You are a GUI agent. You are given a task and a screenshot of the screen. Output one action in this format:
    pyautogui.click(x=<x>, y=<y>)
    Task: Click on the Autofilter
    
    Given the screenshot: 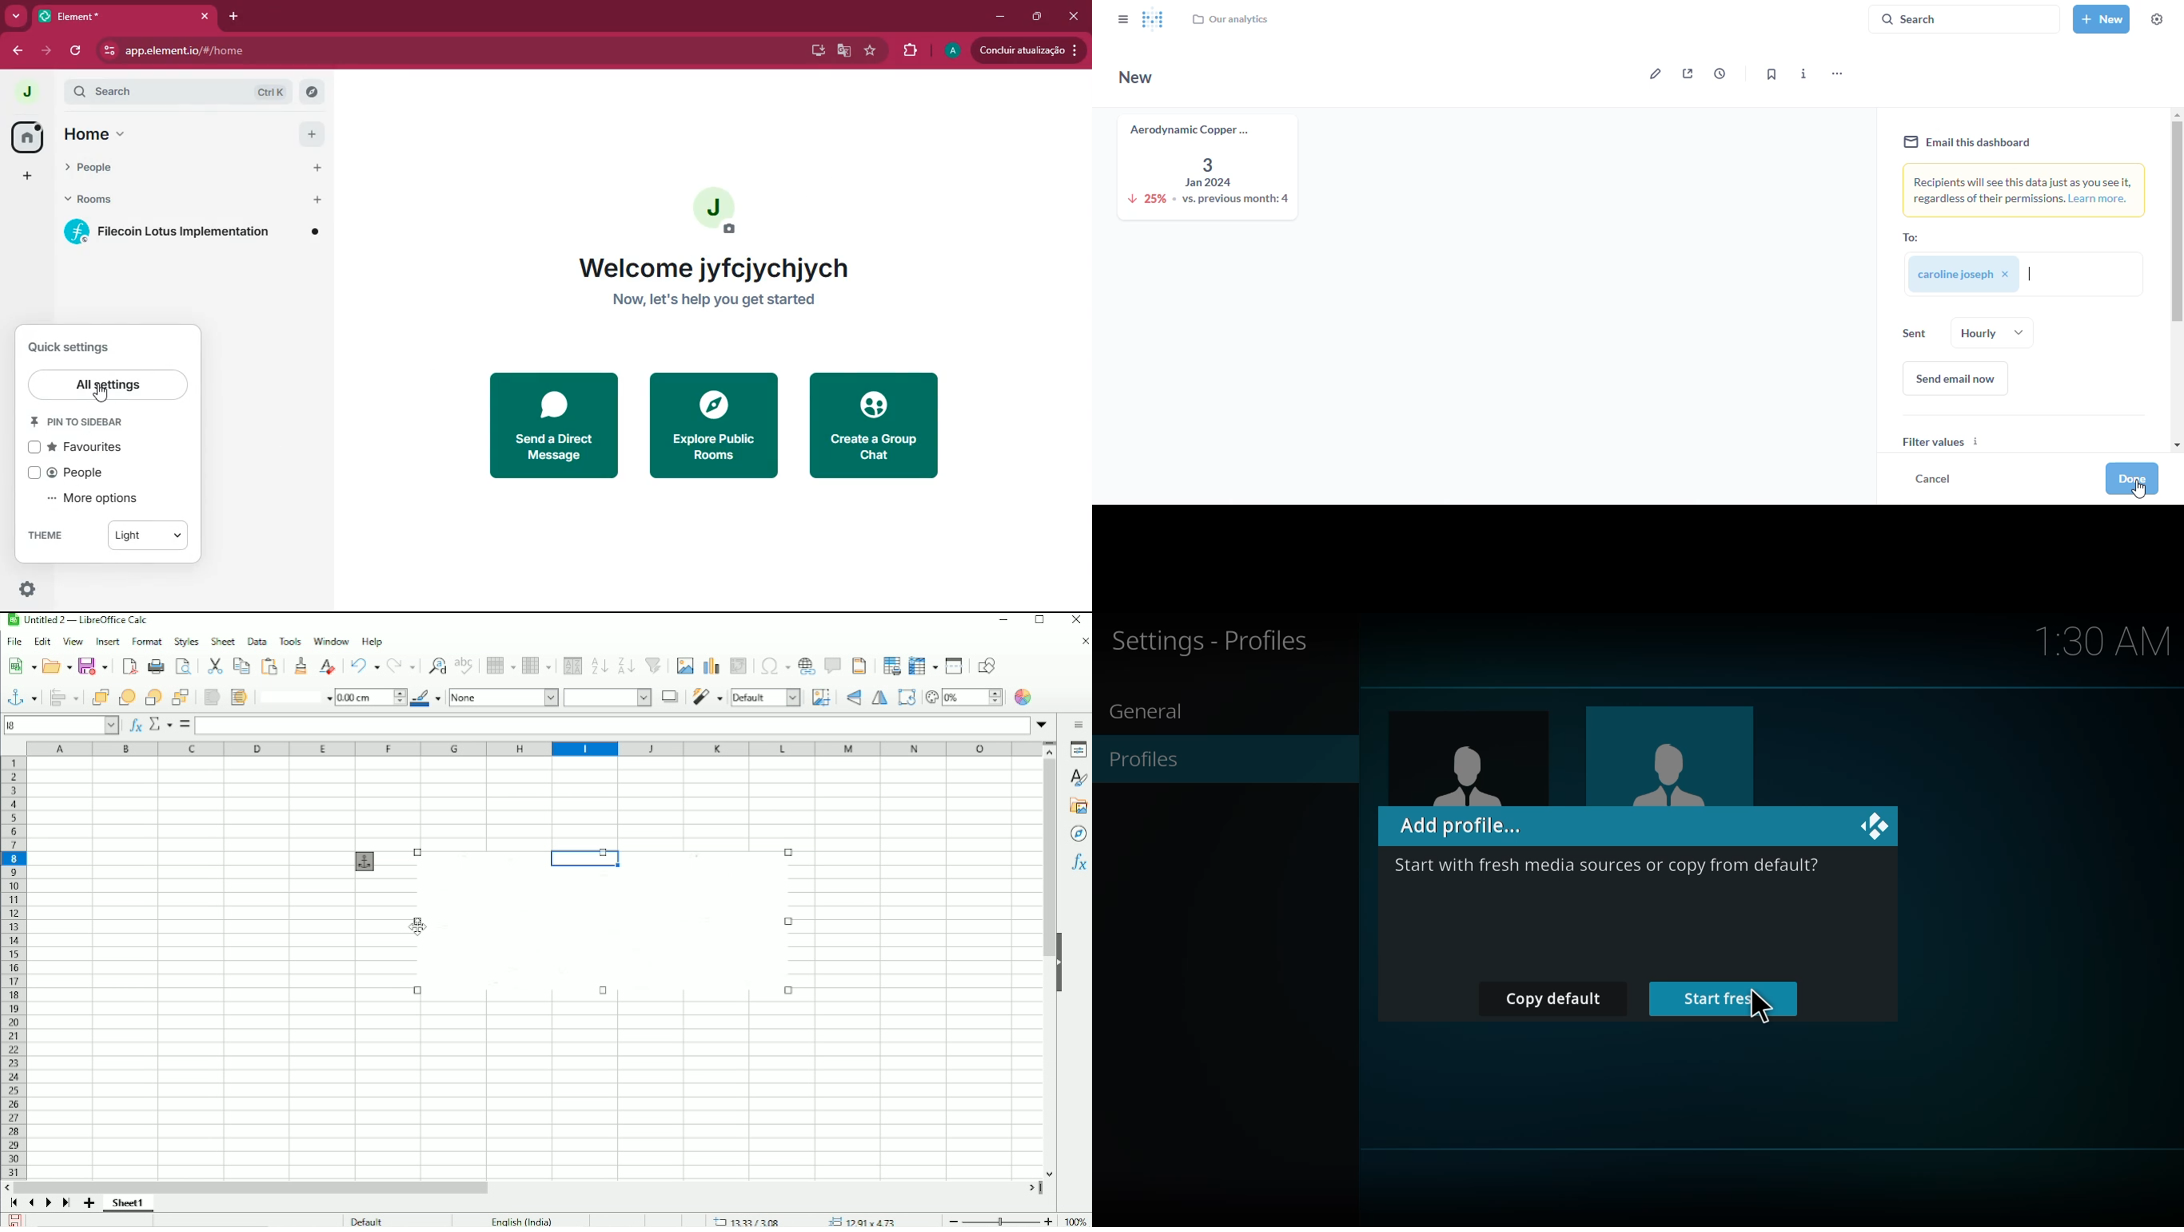 What is the action you would take?
    pyautogui.click(x=654, y=666)
    